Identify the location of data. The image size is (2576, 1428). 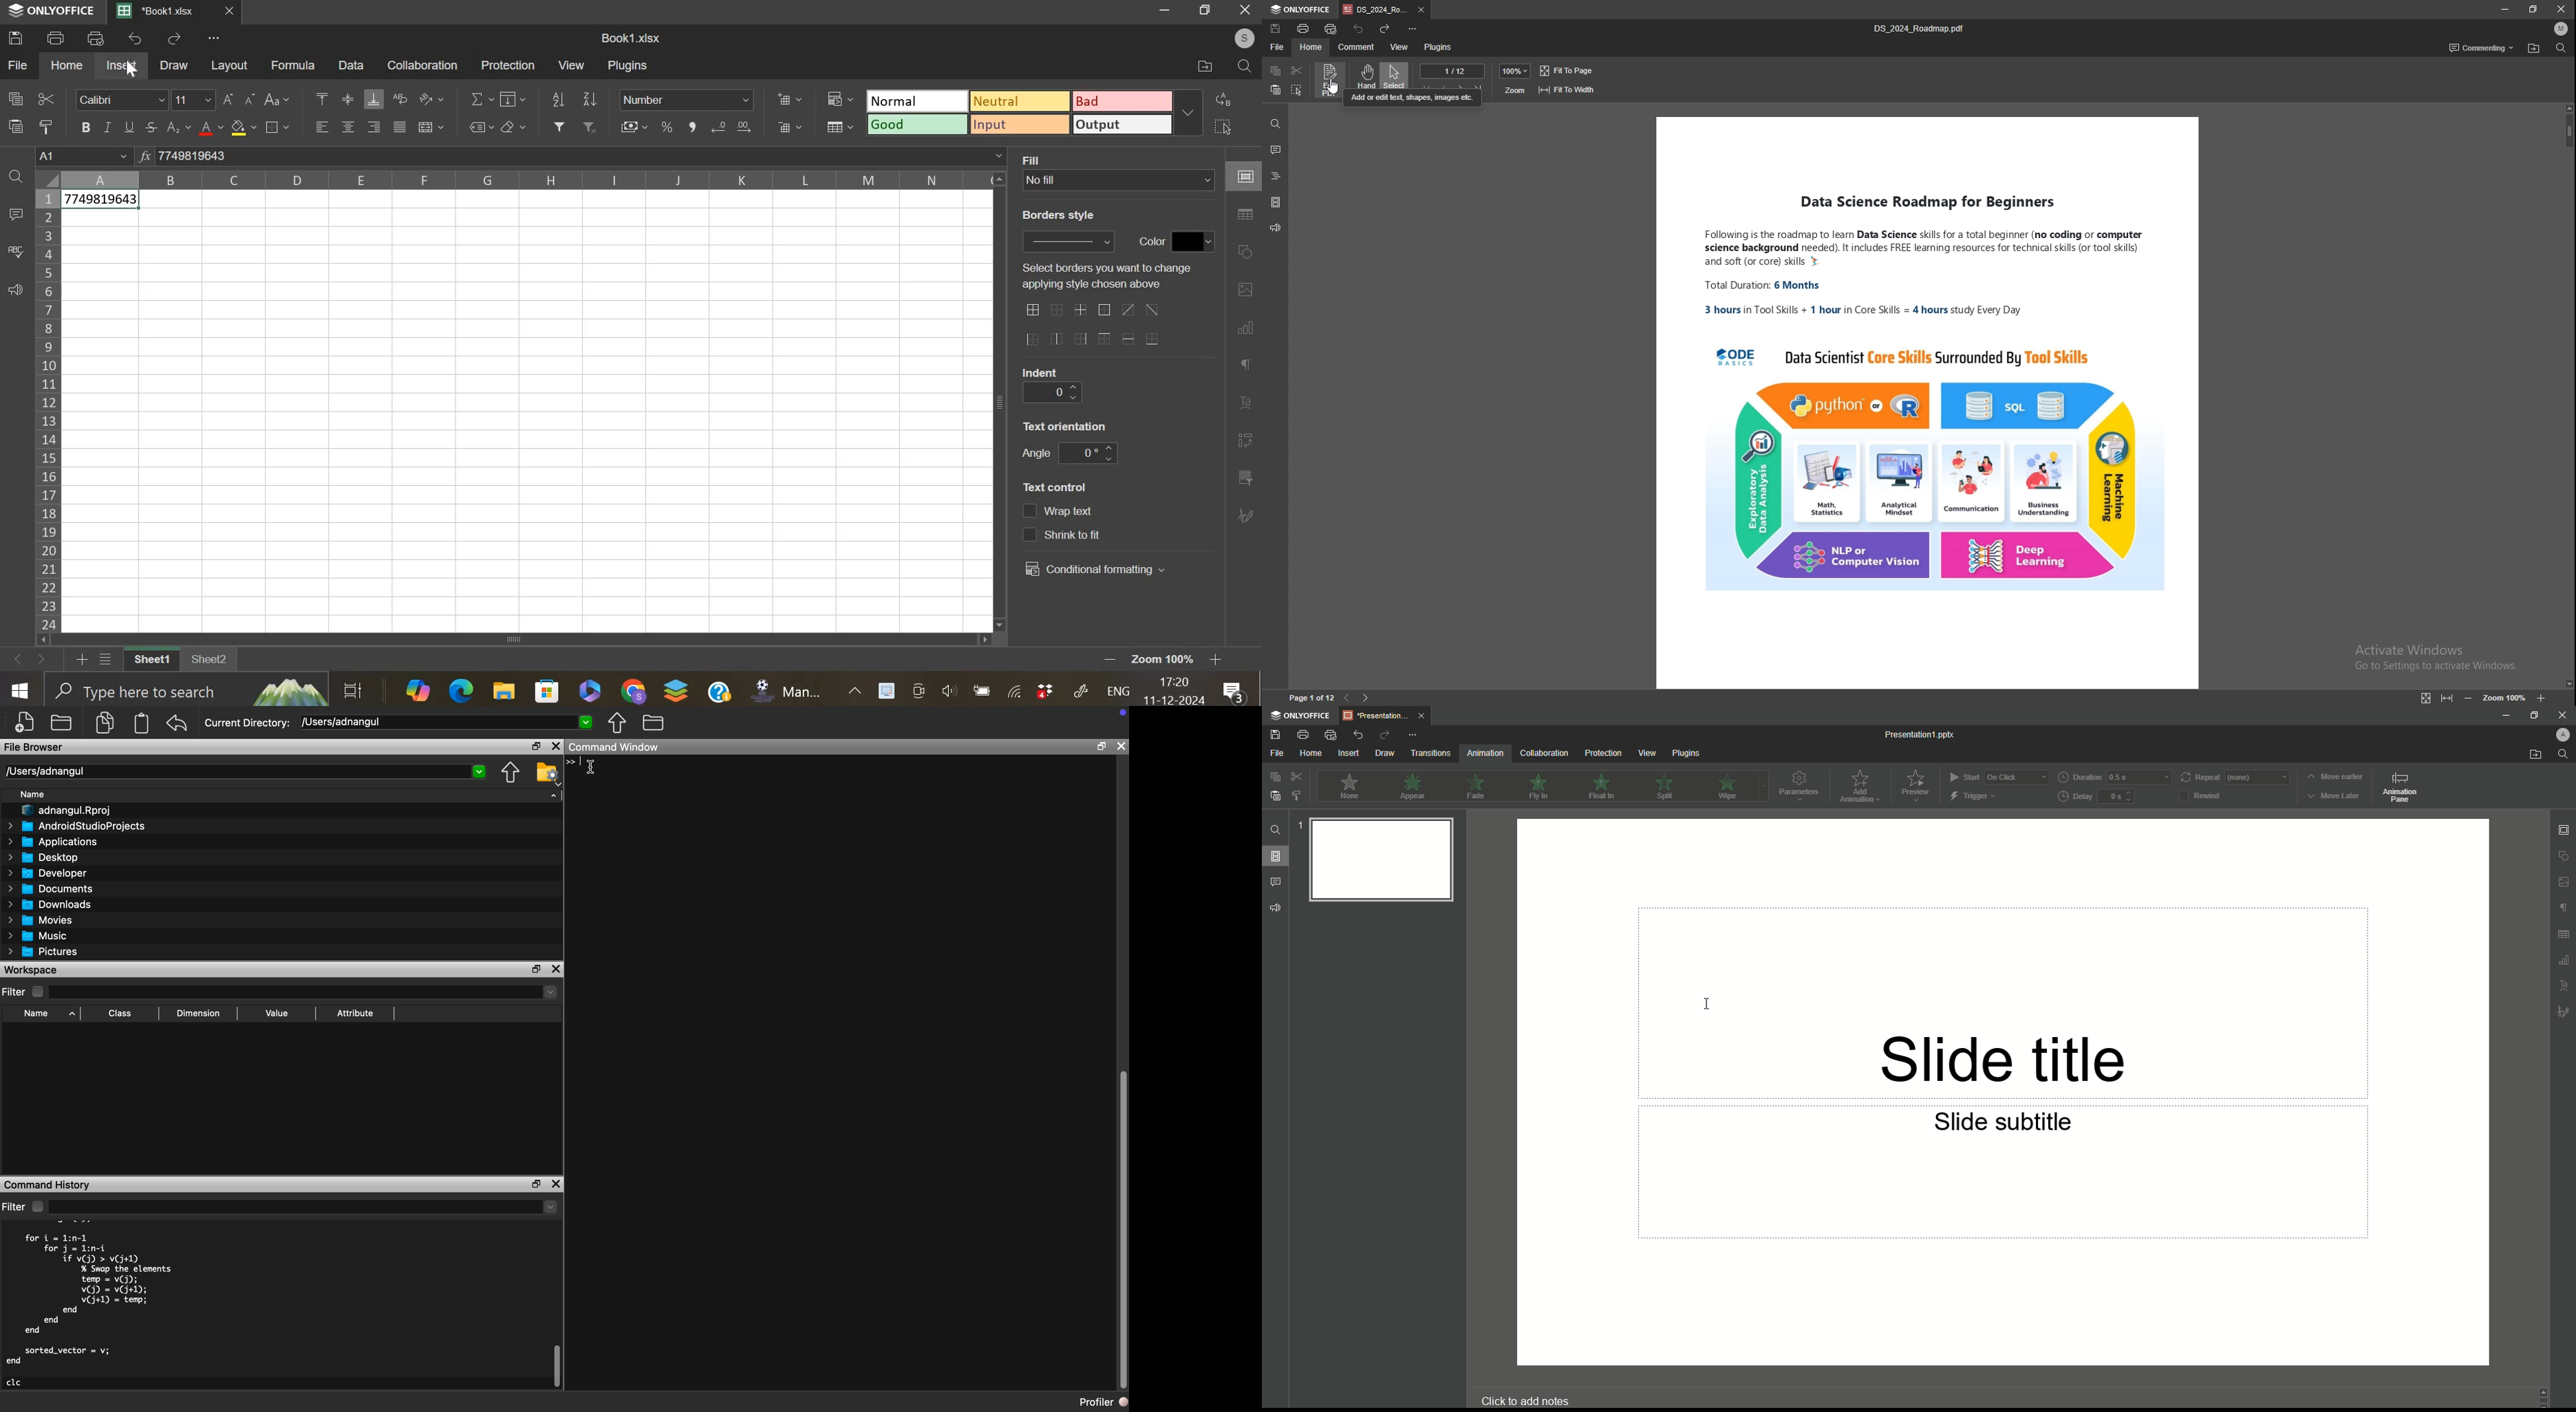
(353, 65).